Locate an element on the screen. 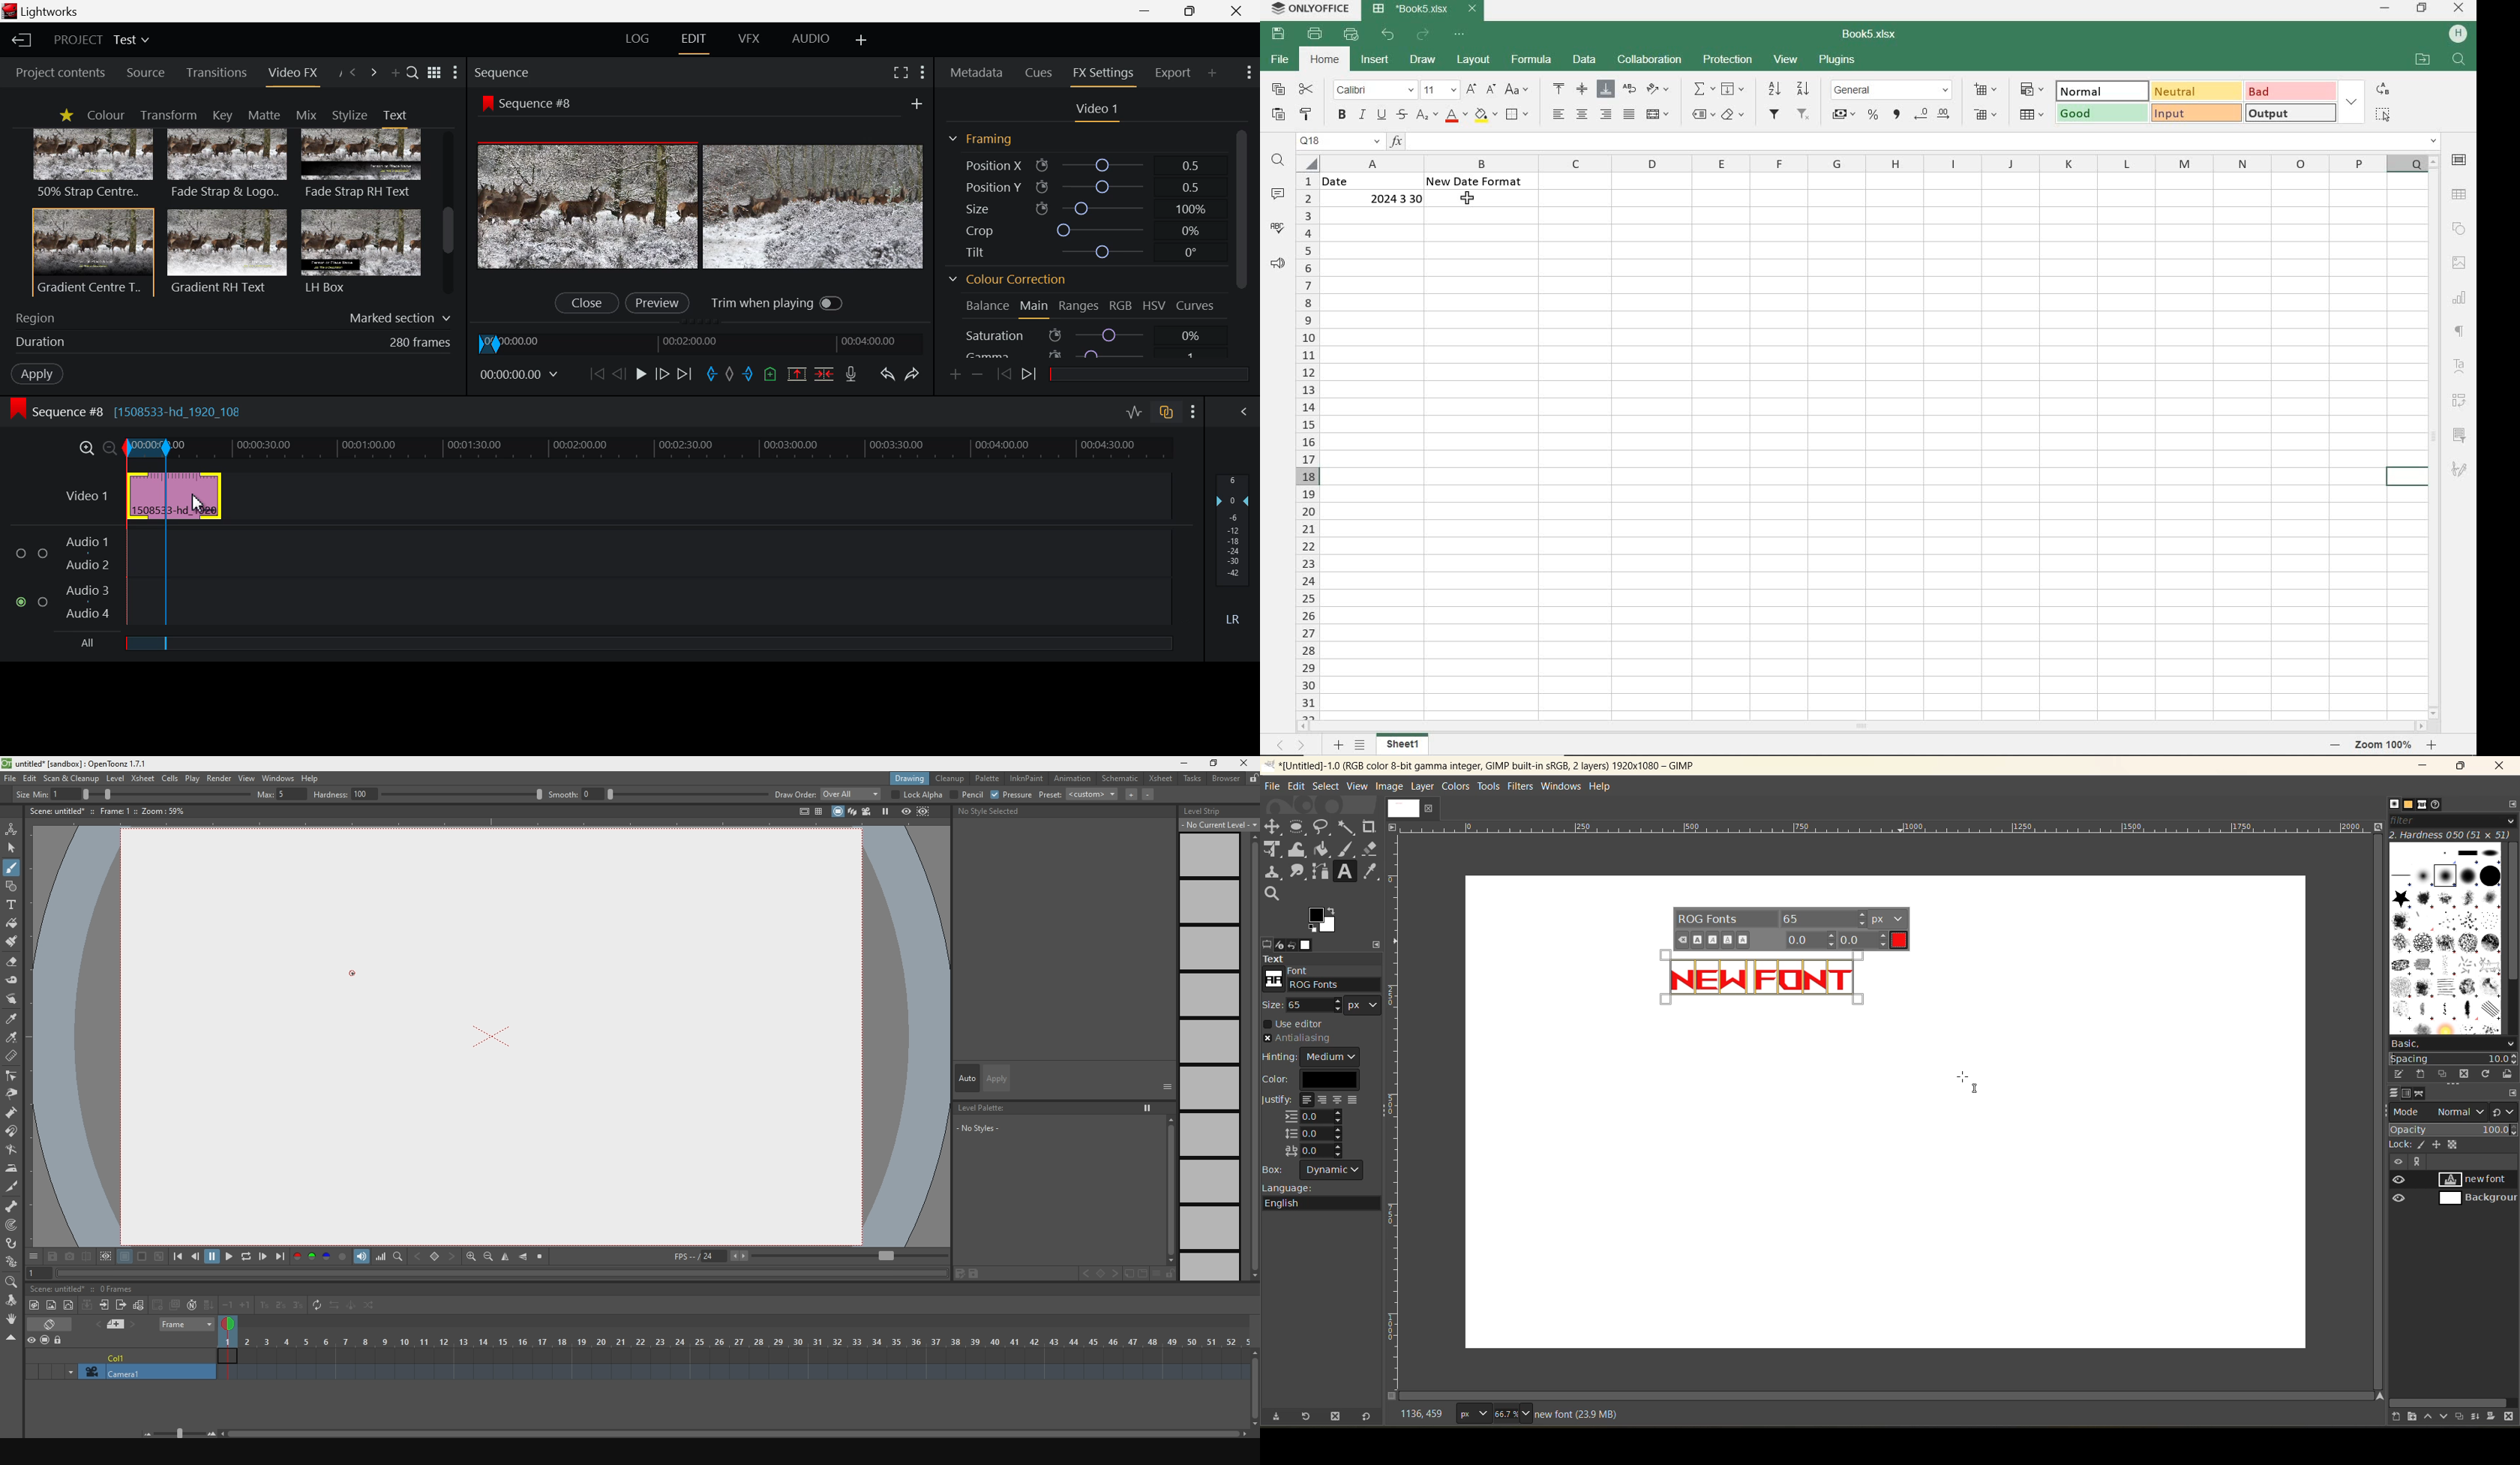  iron is located at coordinates (12, 1168).